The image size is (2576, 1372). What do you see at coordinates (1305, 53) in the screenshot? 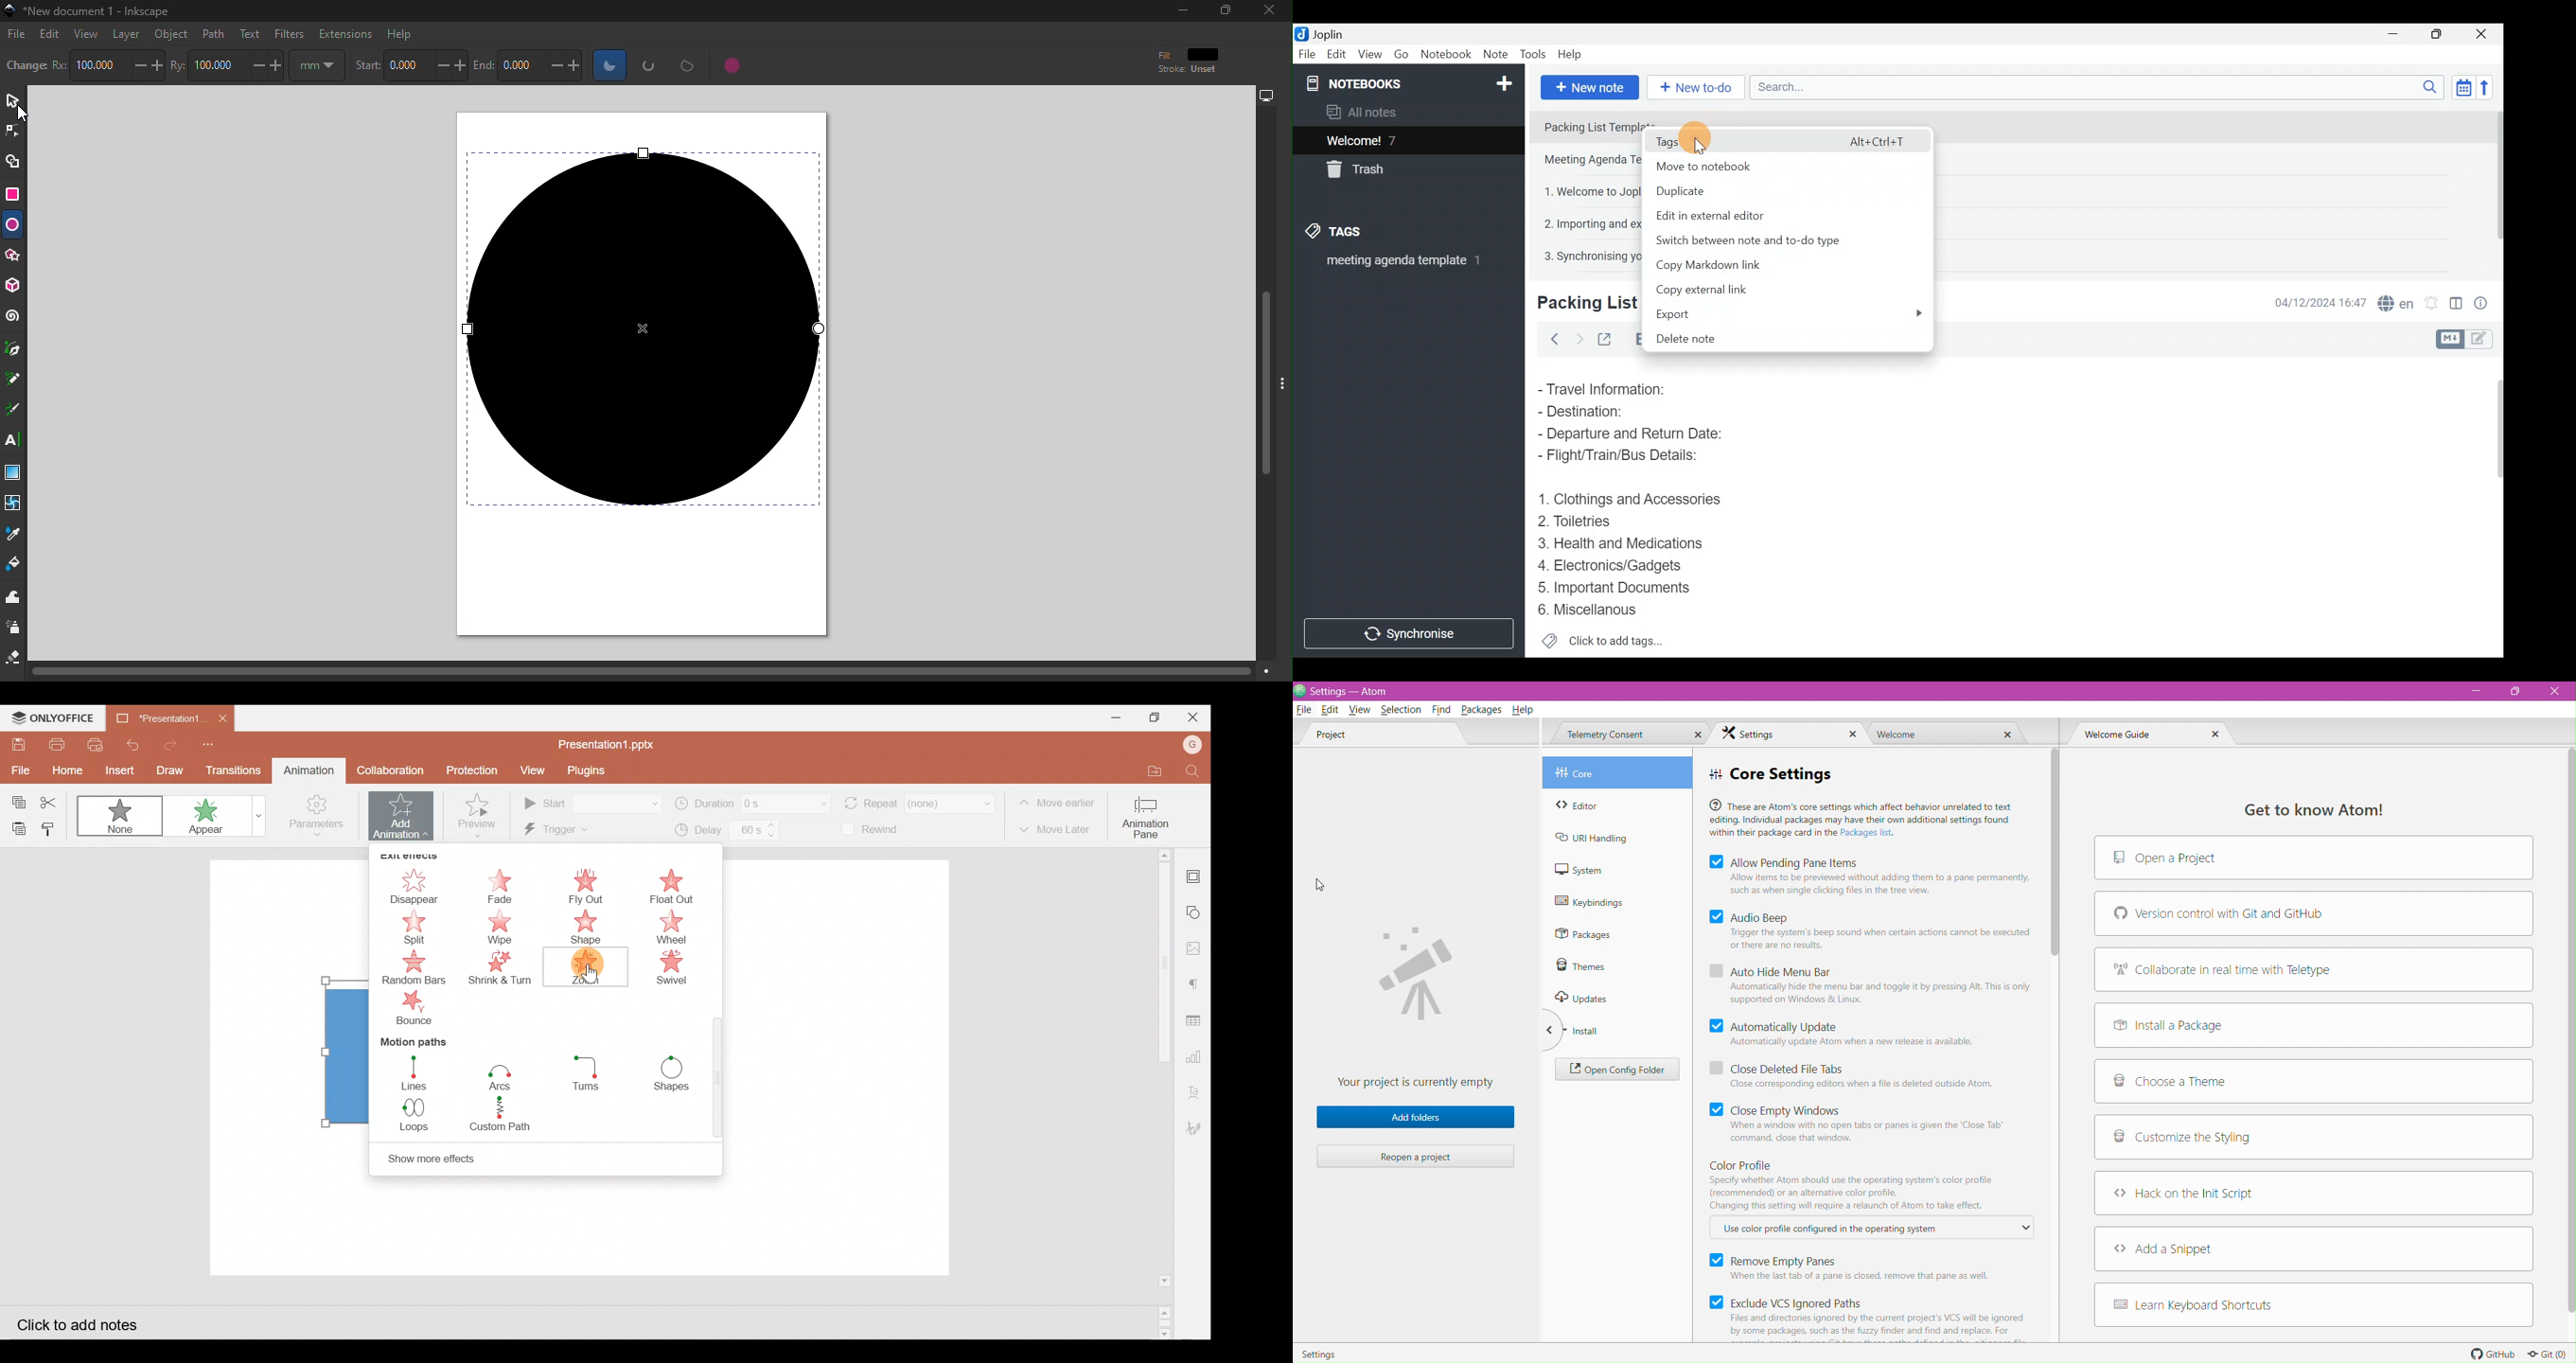
I see `File` at bounding box center [1305, 53].